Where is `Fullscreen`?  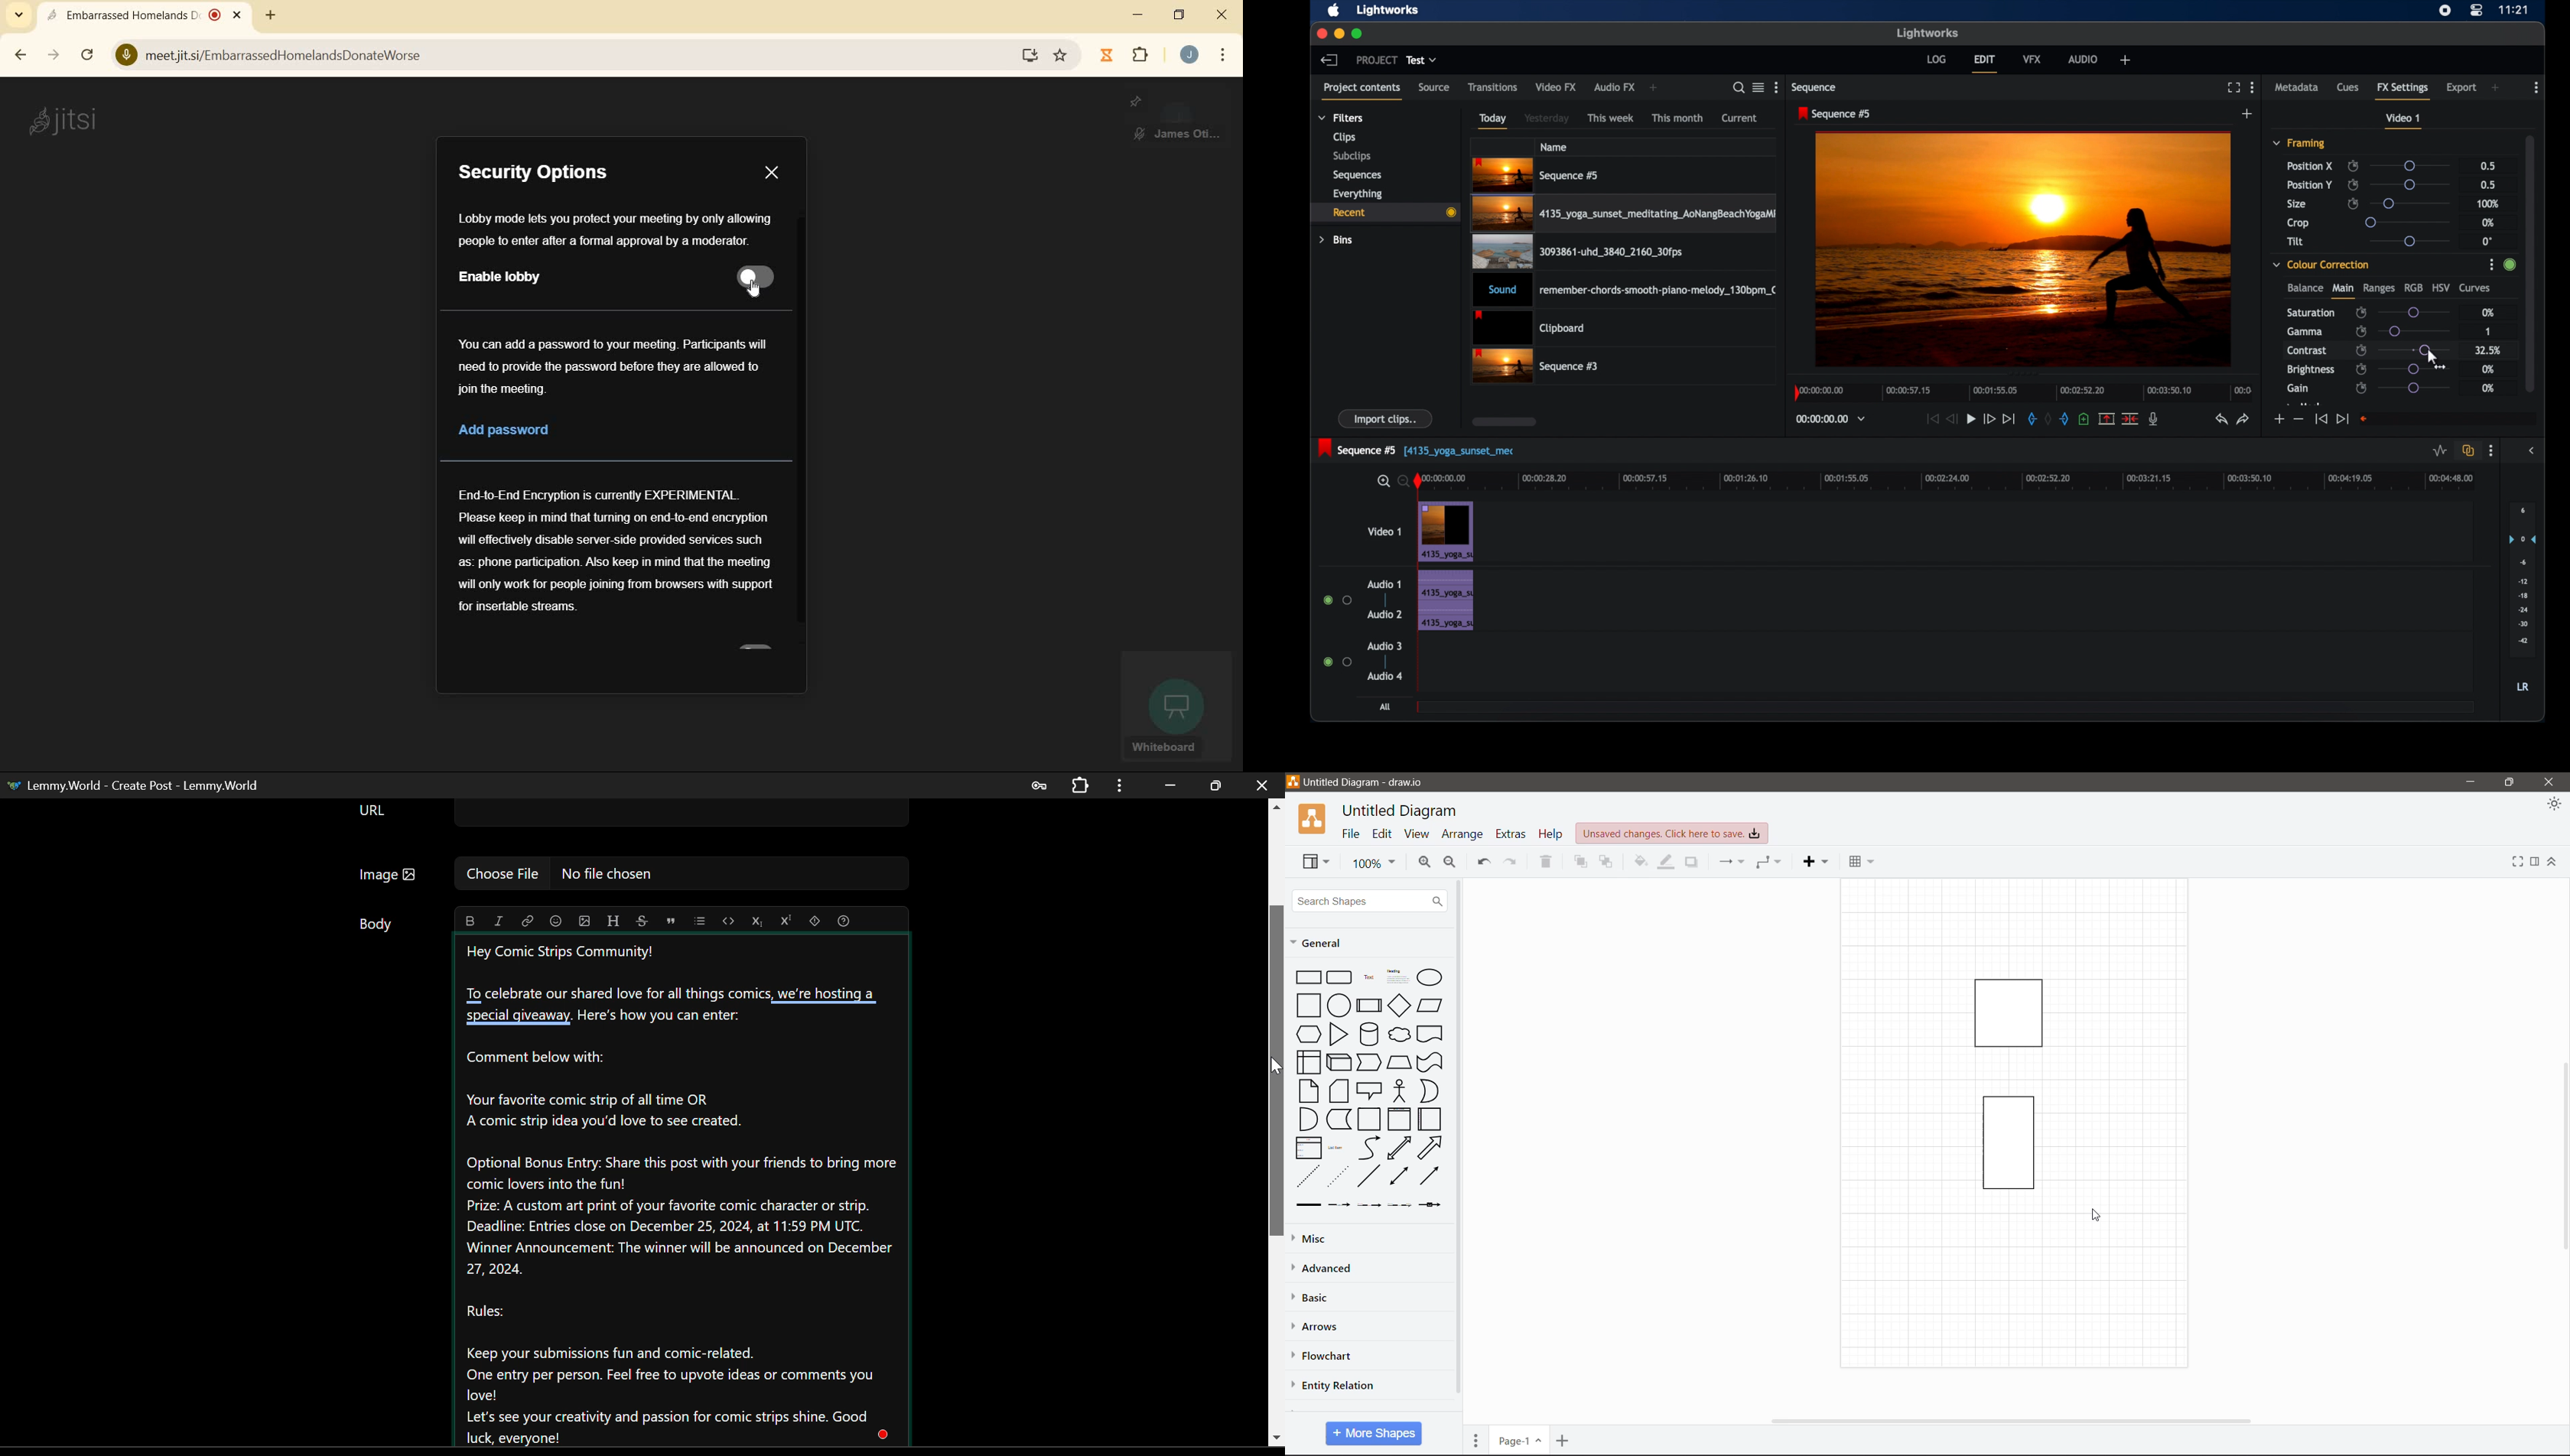 Fullscreen is located at coordinates (2517, 861).